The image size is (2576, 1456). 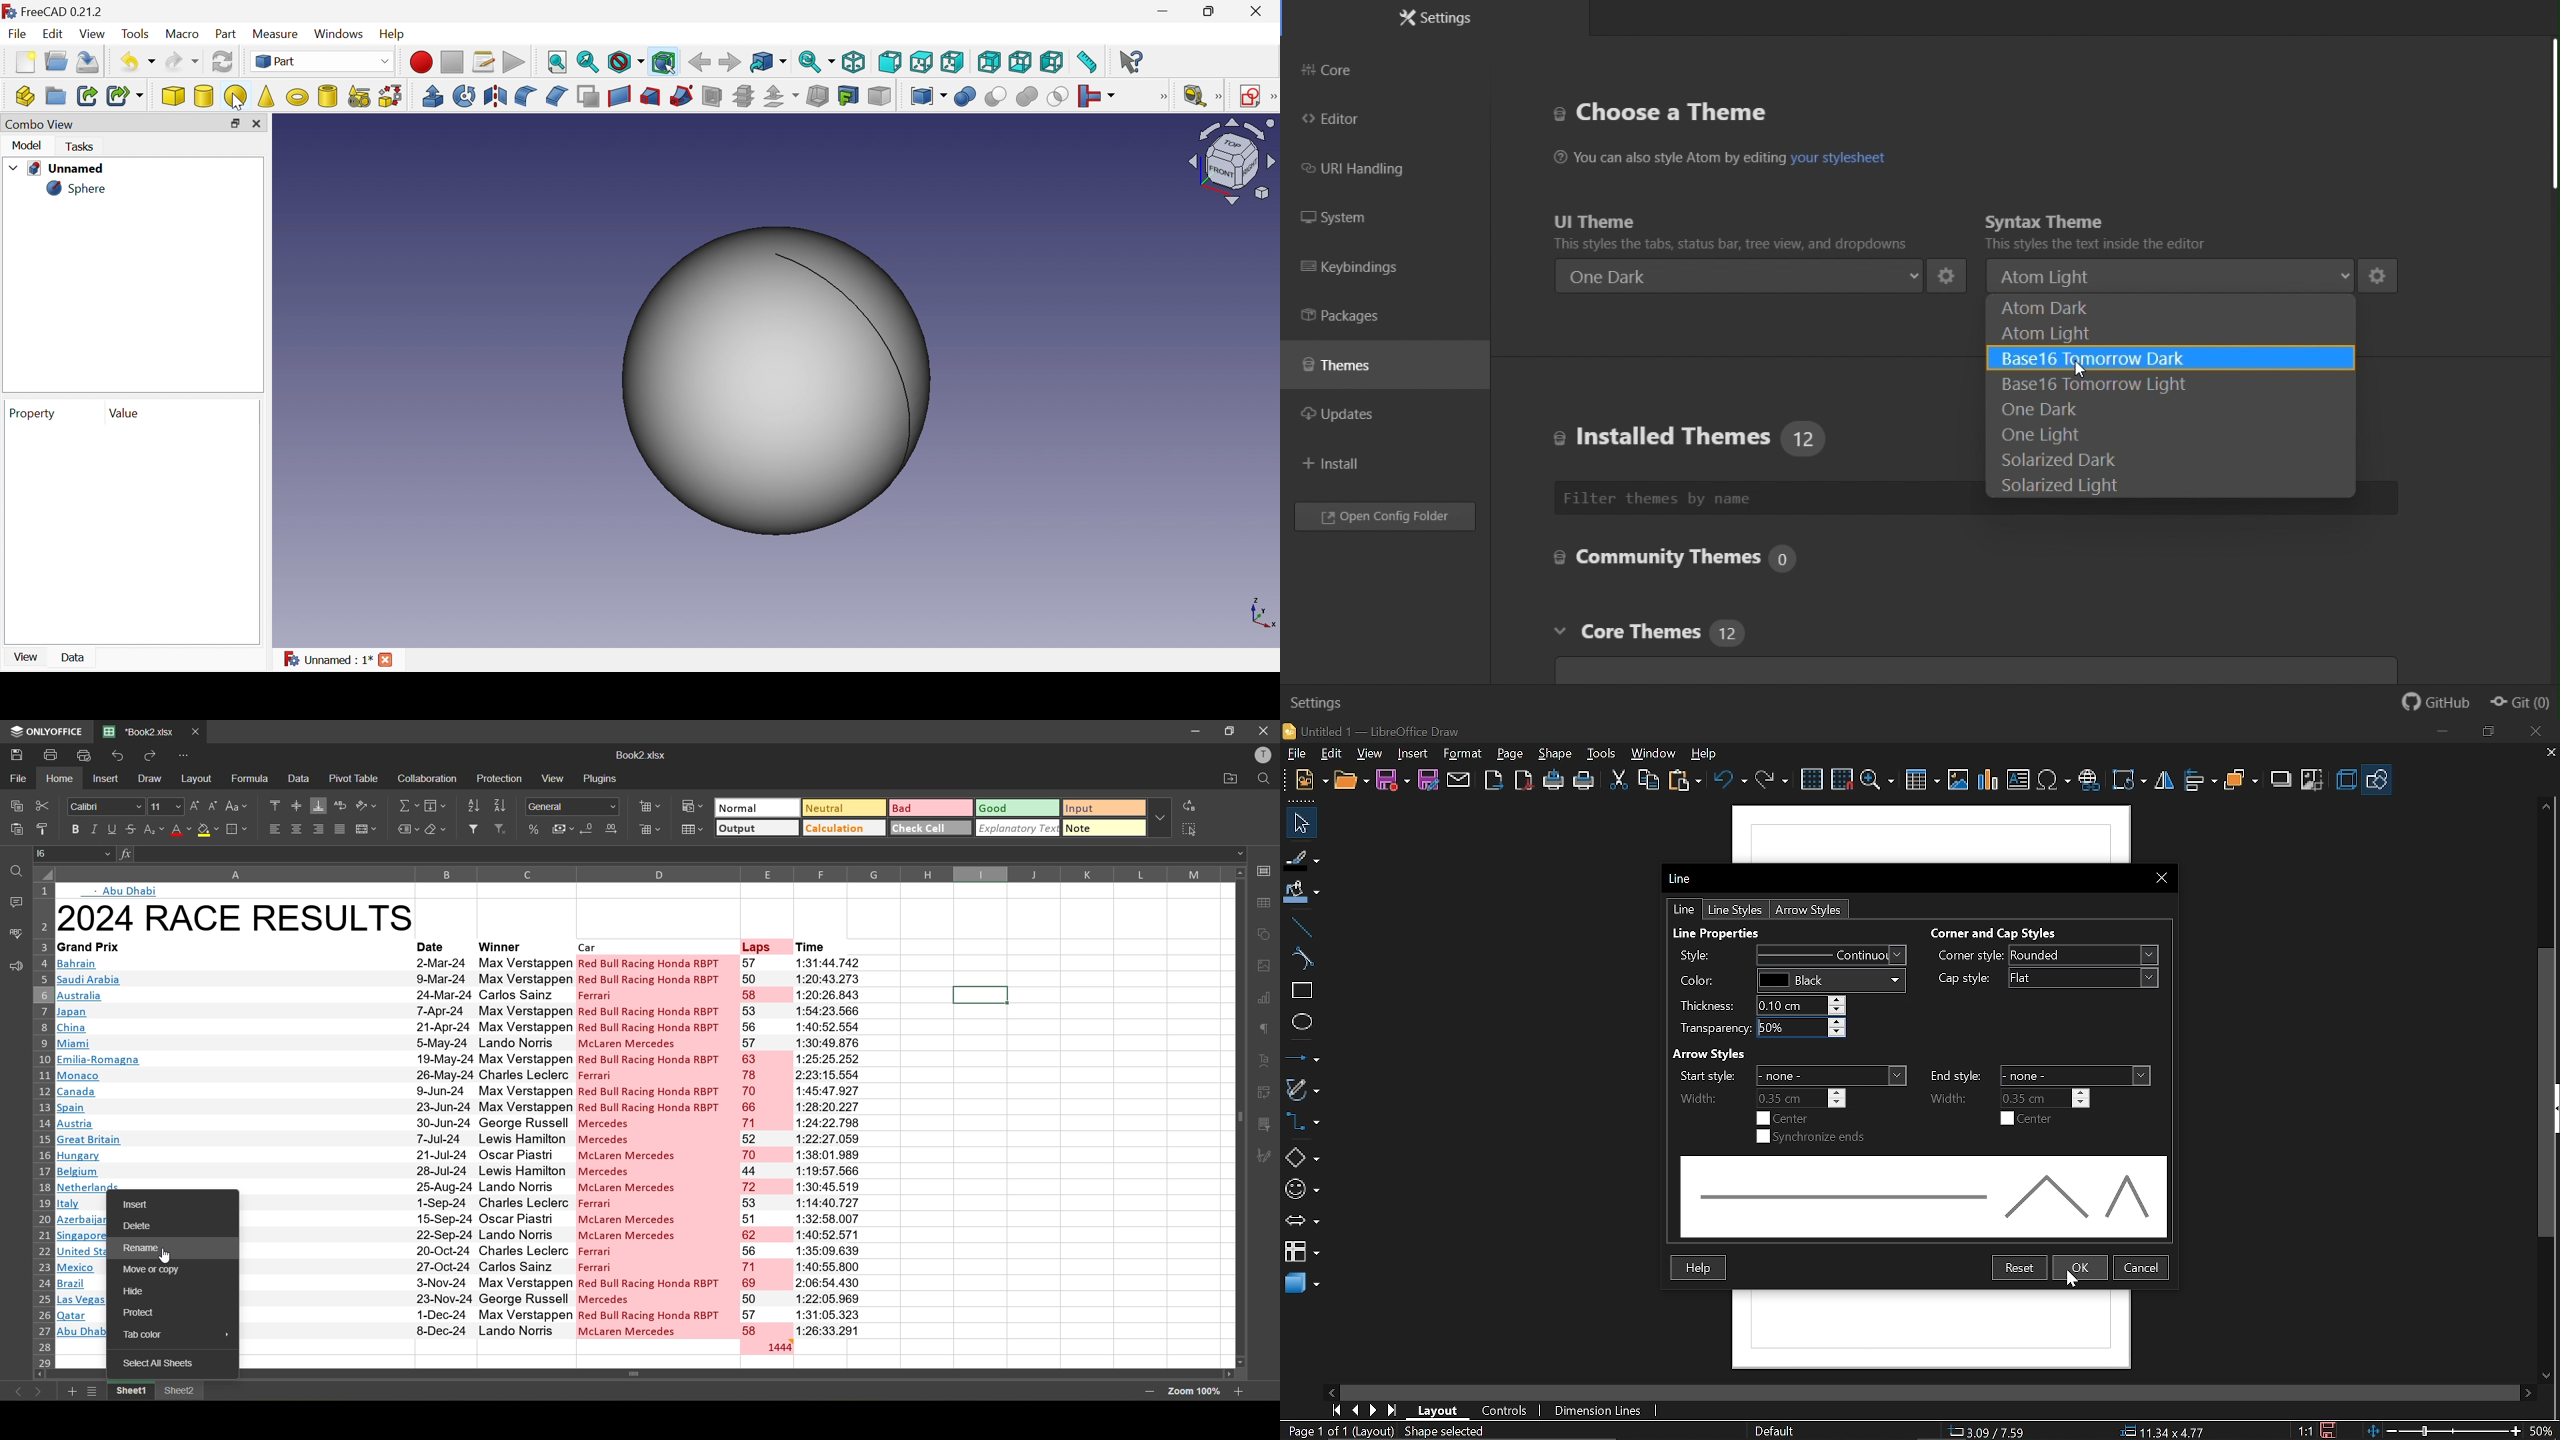 I want to click on find, so click(x=13, y=867).